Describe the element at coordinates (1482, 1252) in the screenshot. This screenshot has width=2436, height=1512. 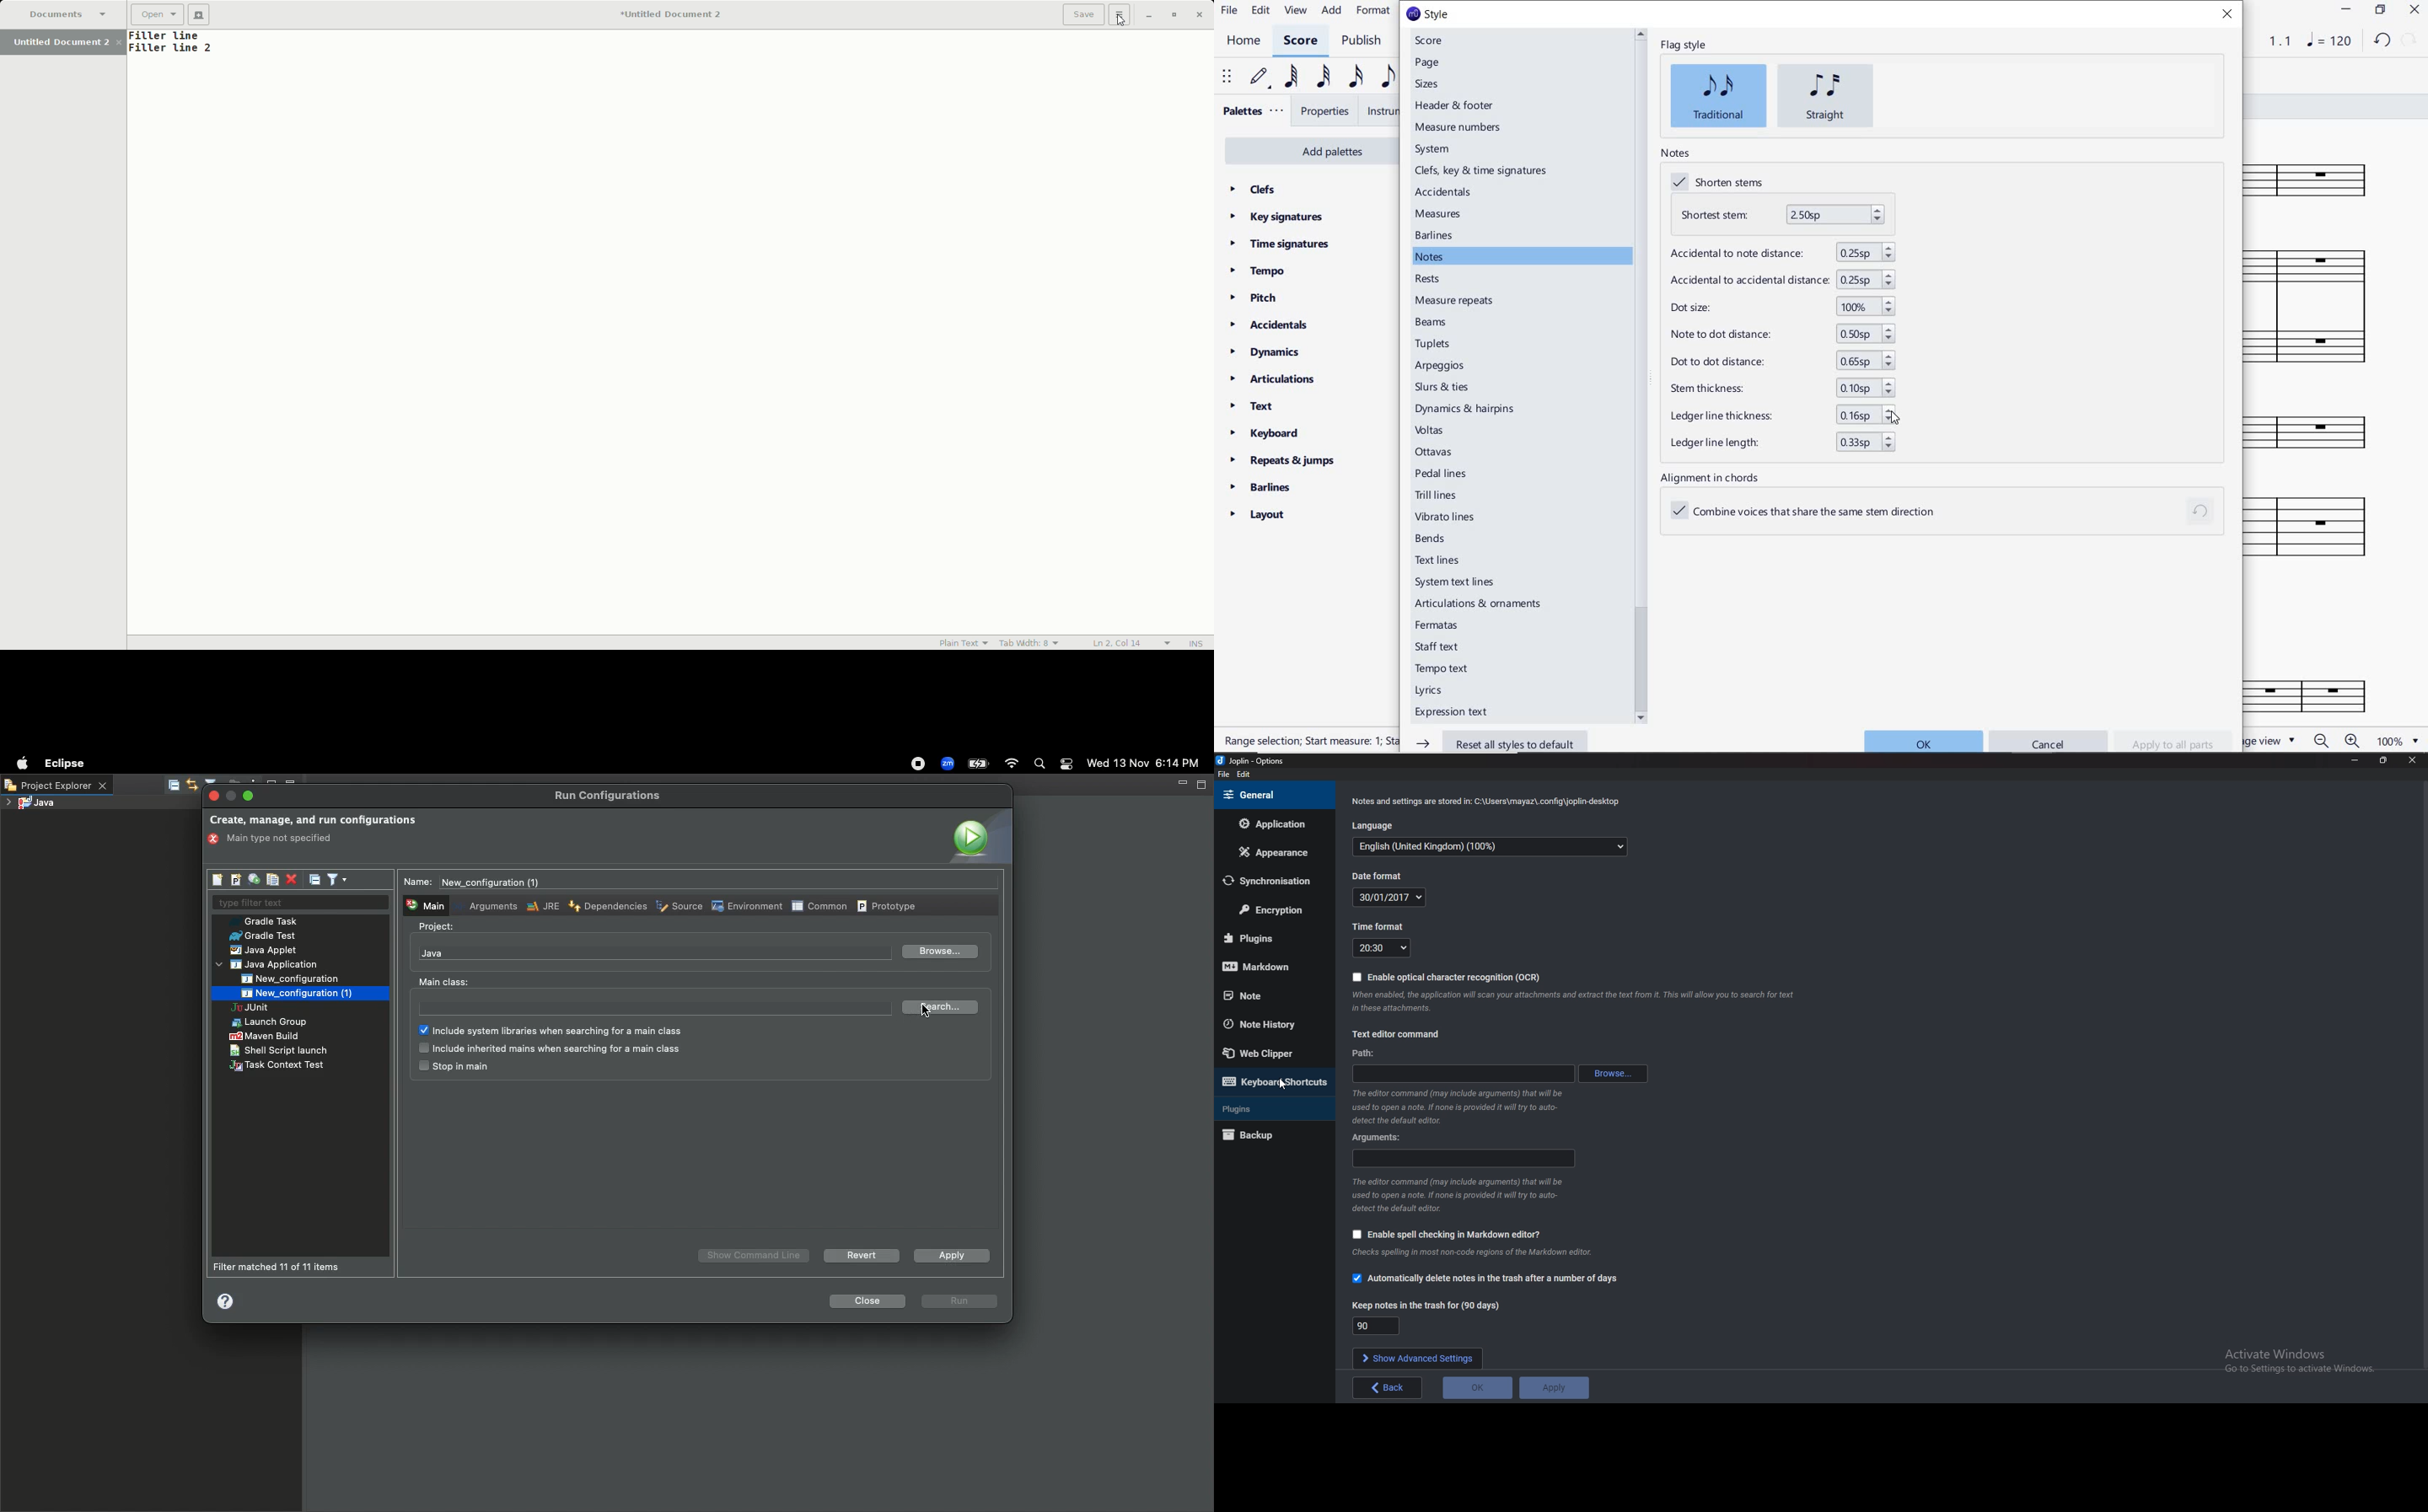
I see `Info` at that location.